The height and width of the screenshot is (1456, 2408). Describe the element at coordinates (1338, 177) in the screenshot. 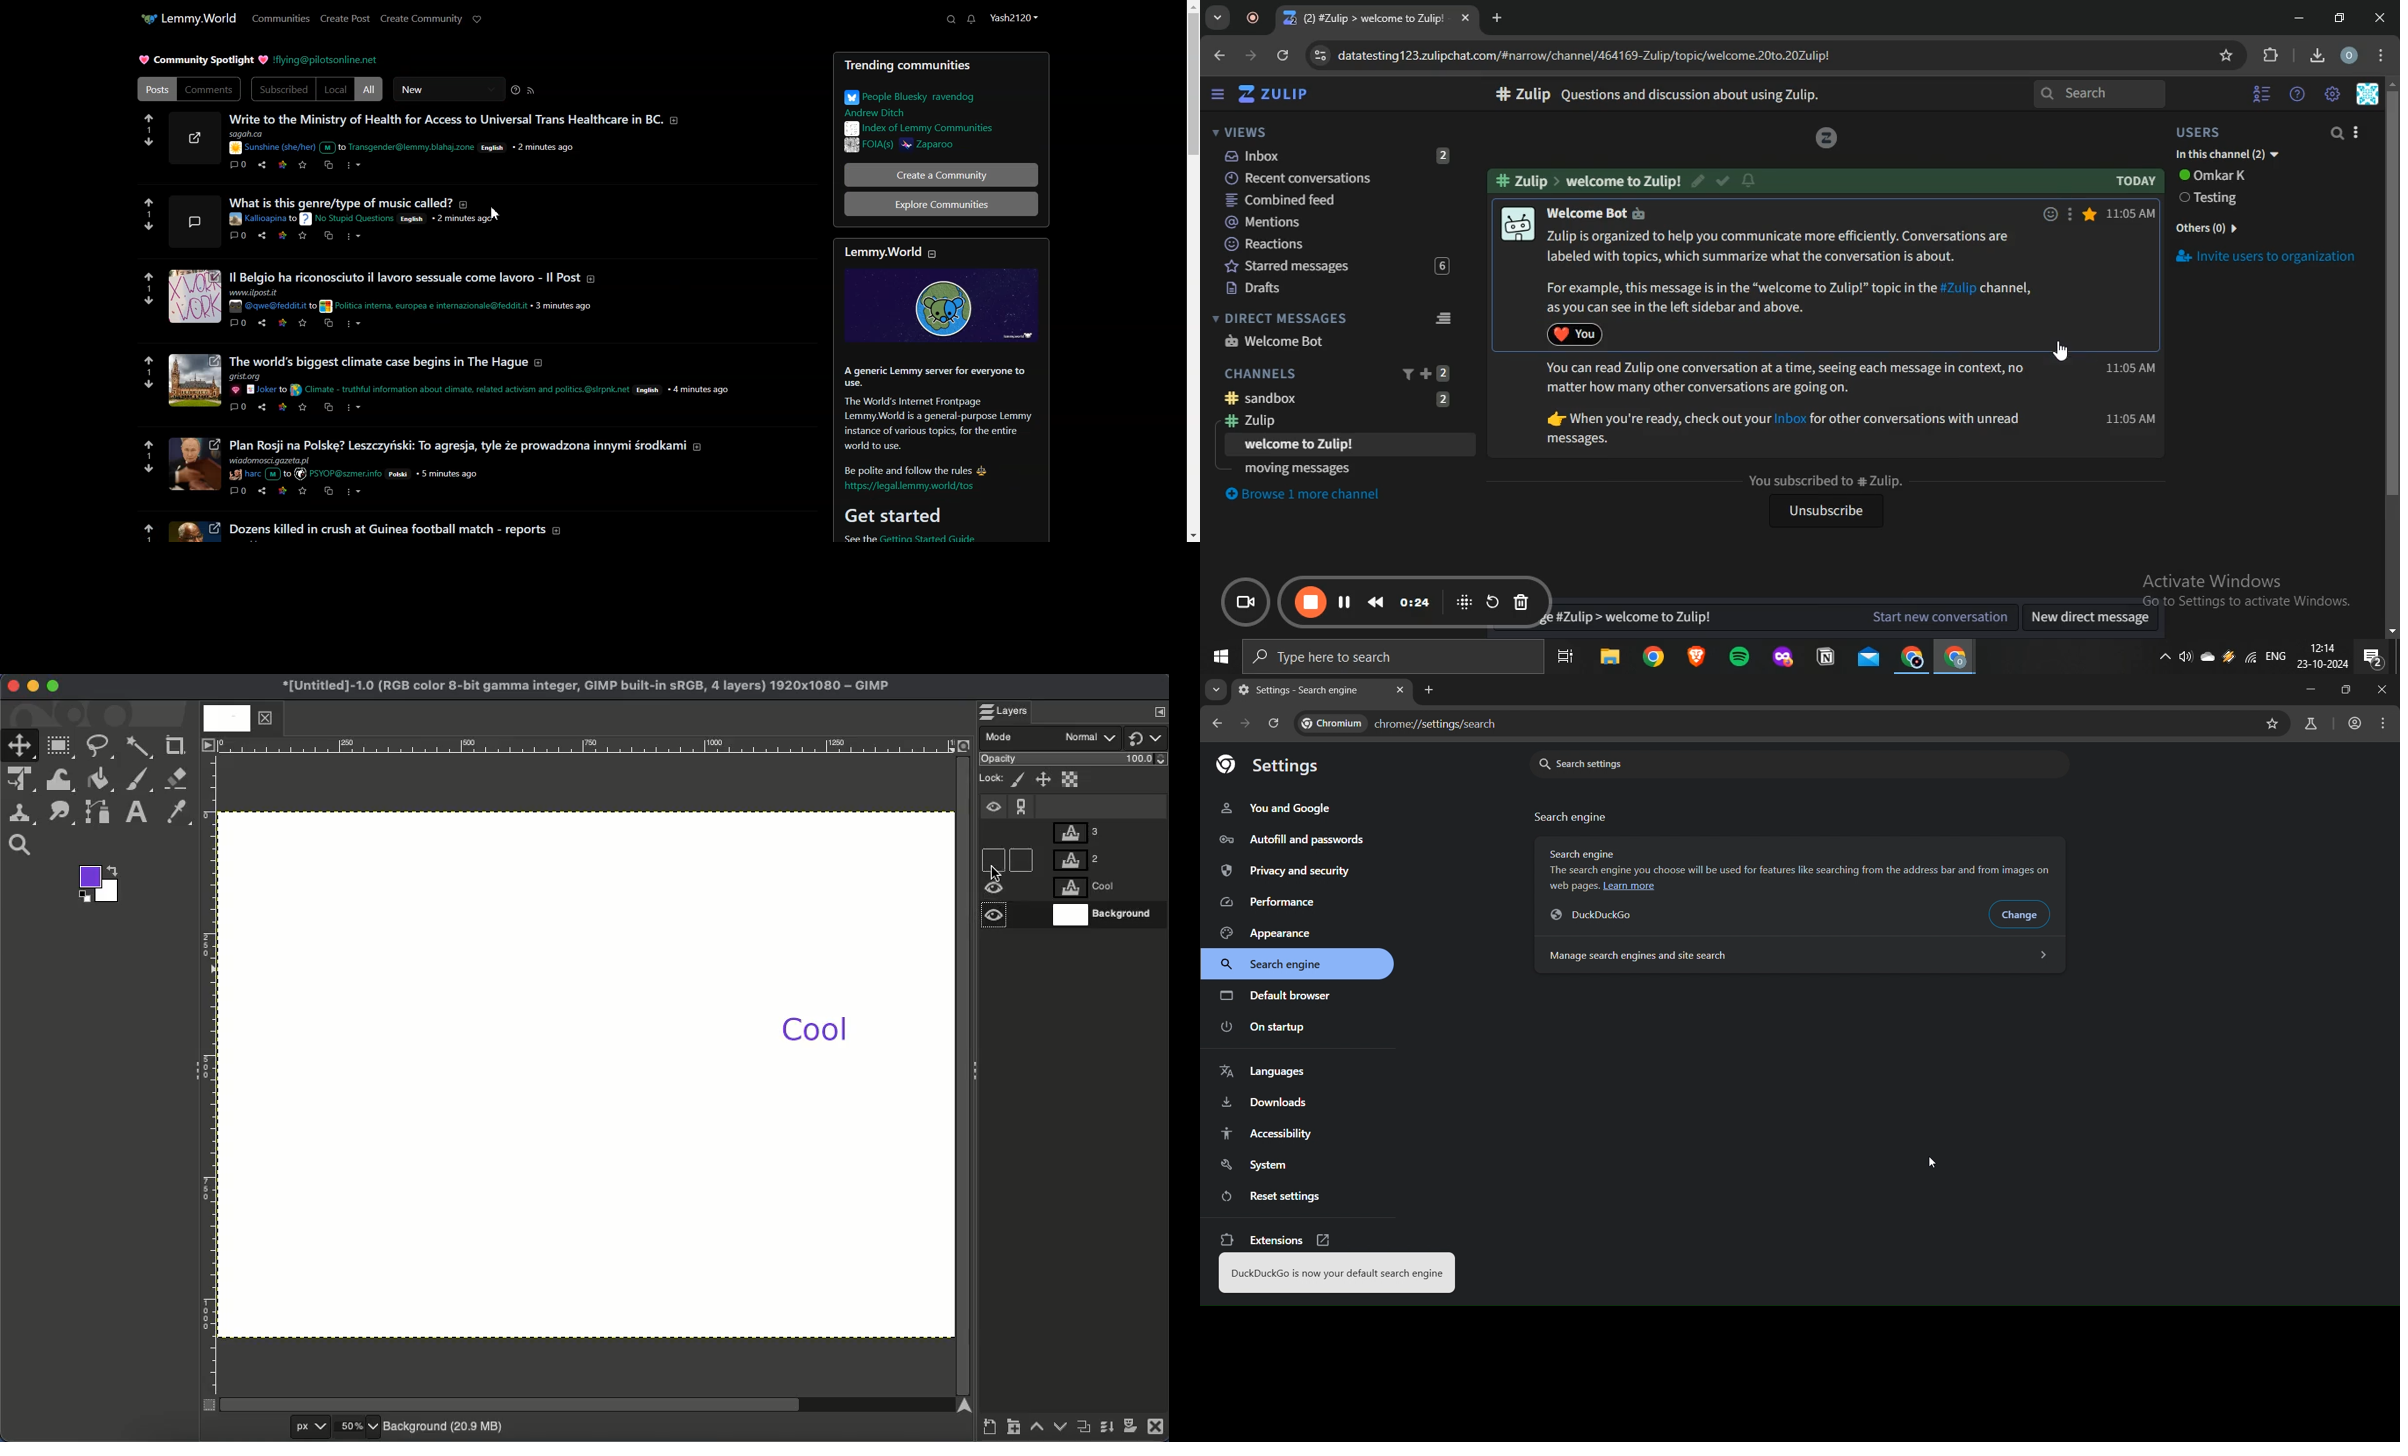

I see `recent conversations` at that location.